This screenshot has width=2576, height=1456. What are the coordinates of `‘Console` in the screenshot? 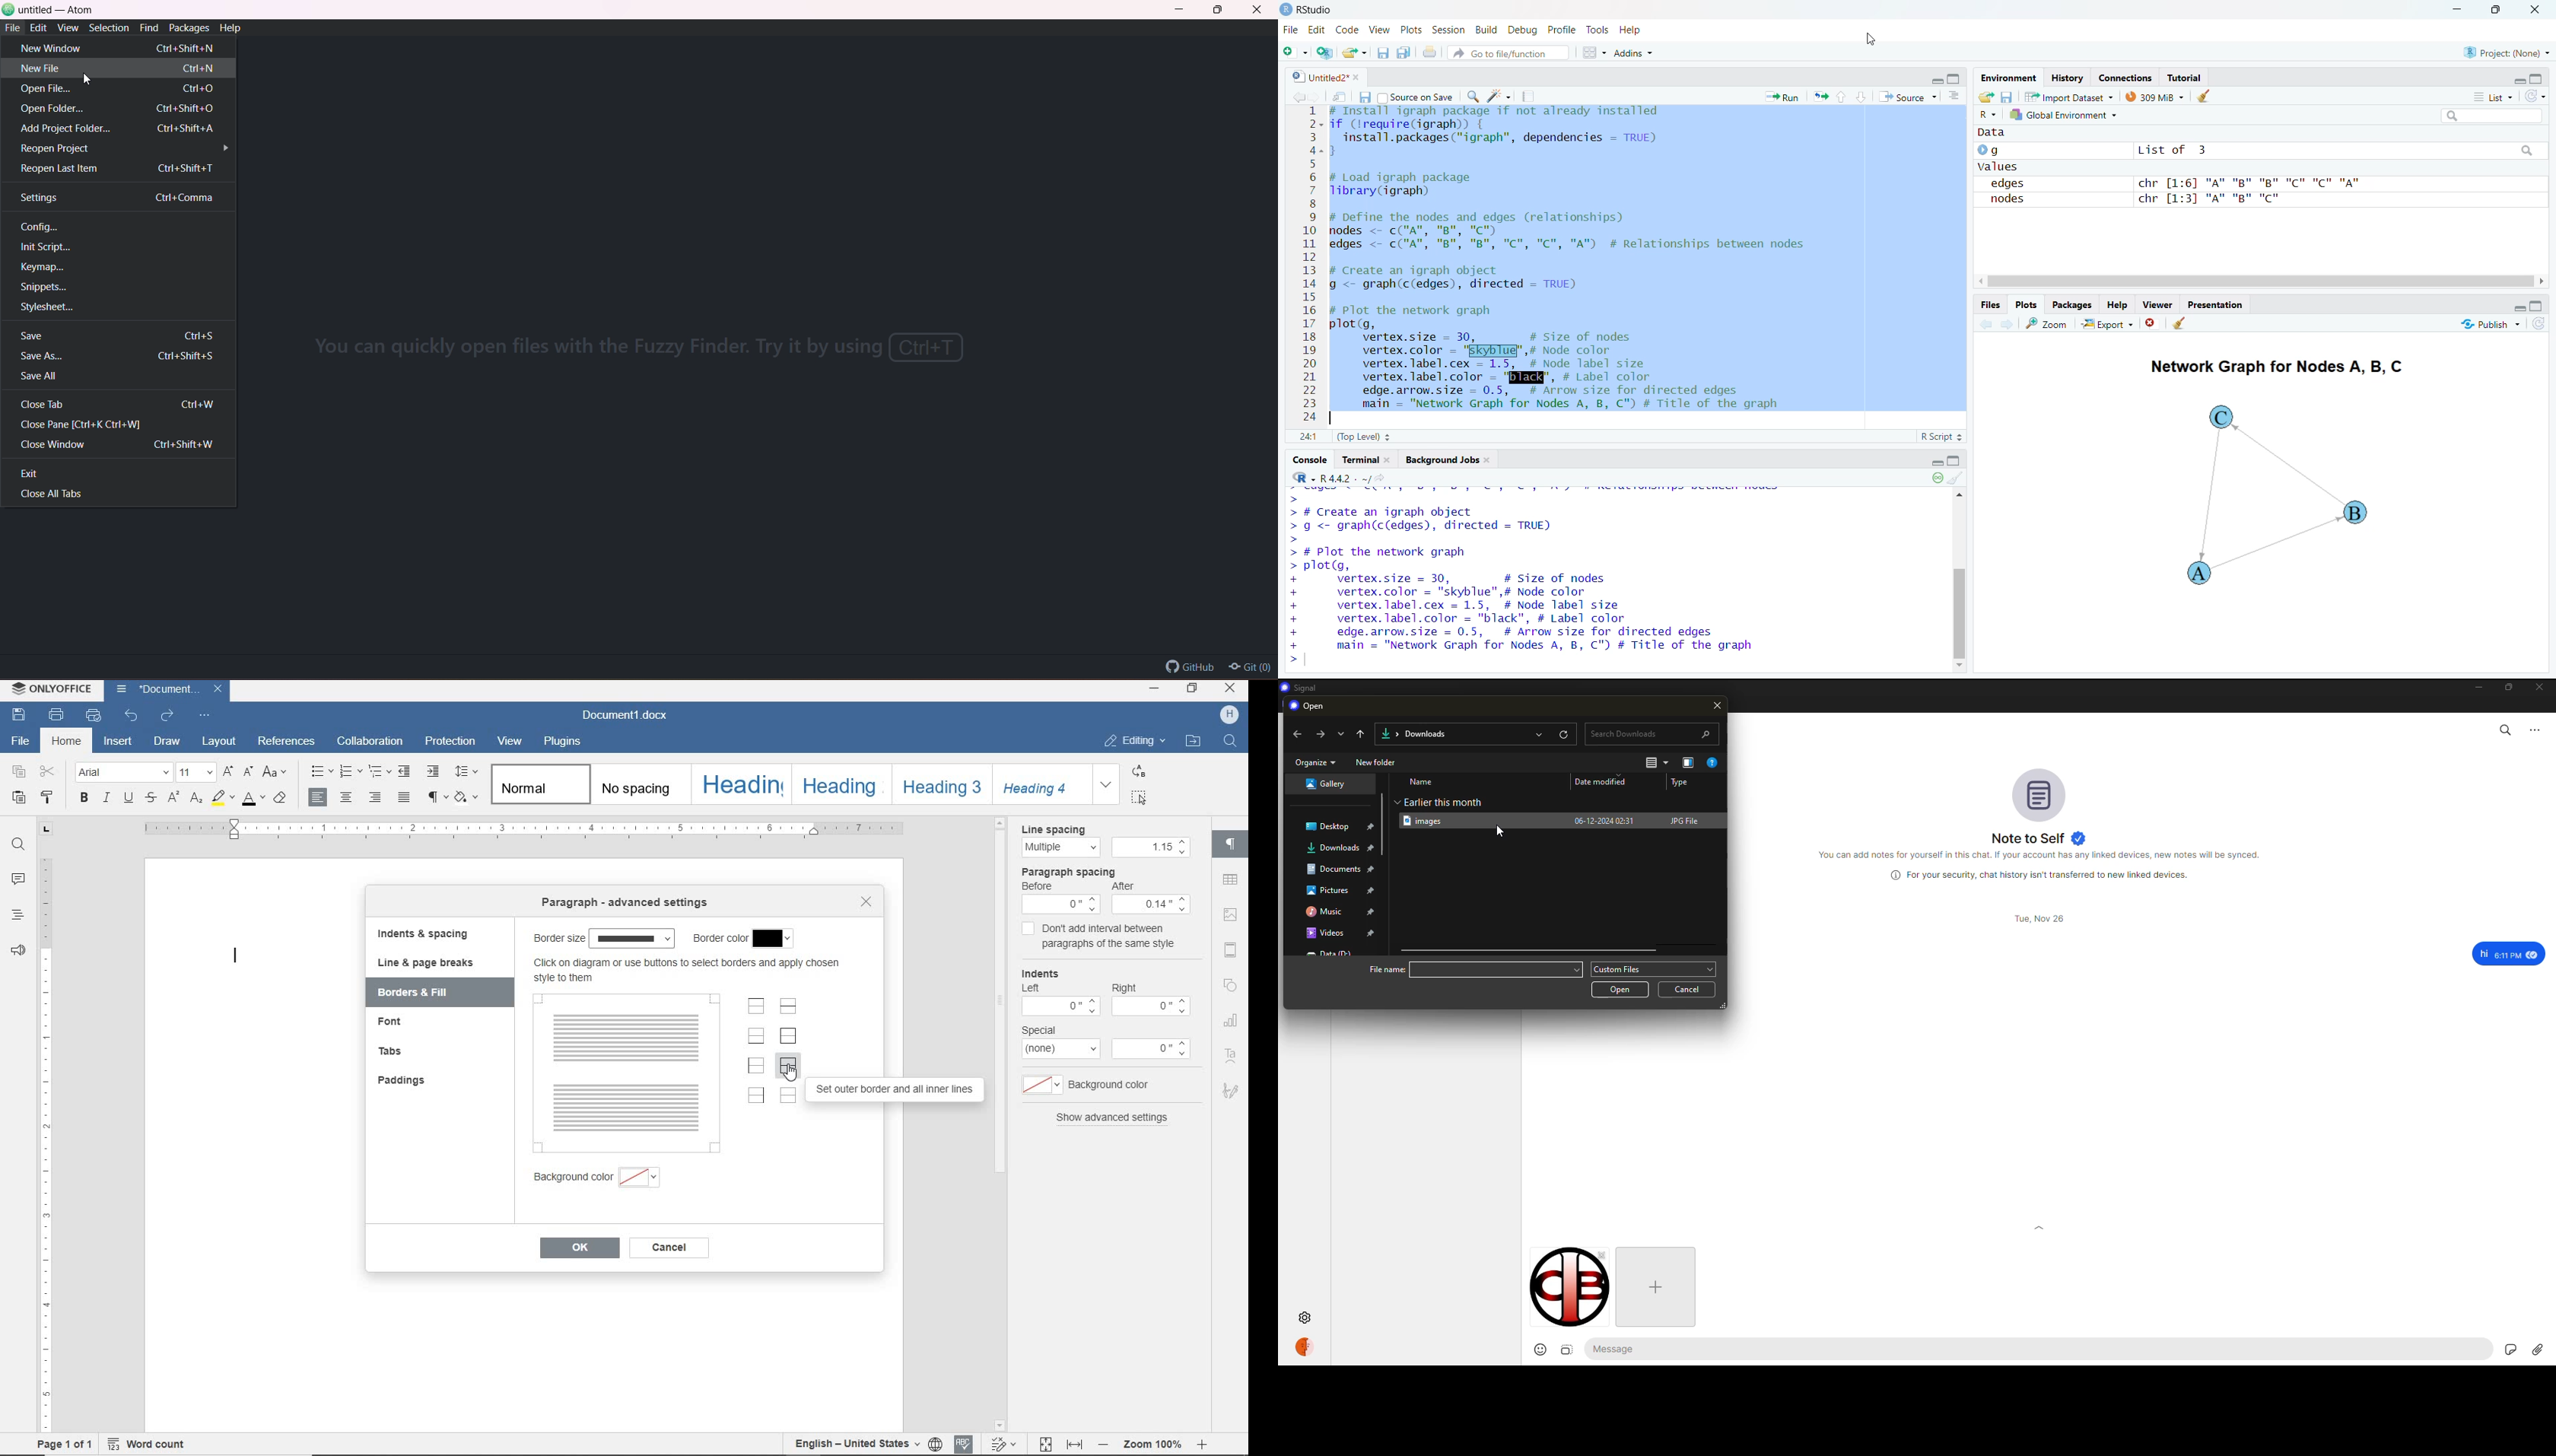 It's located at (1309, 459).